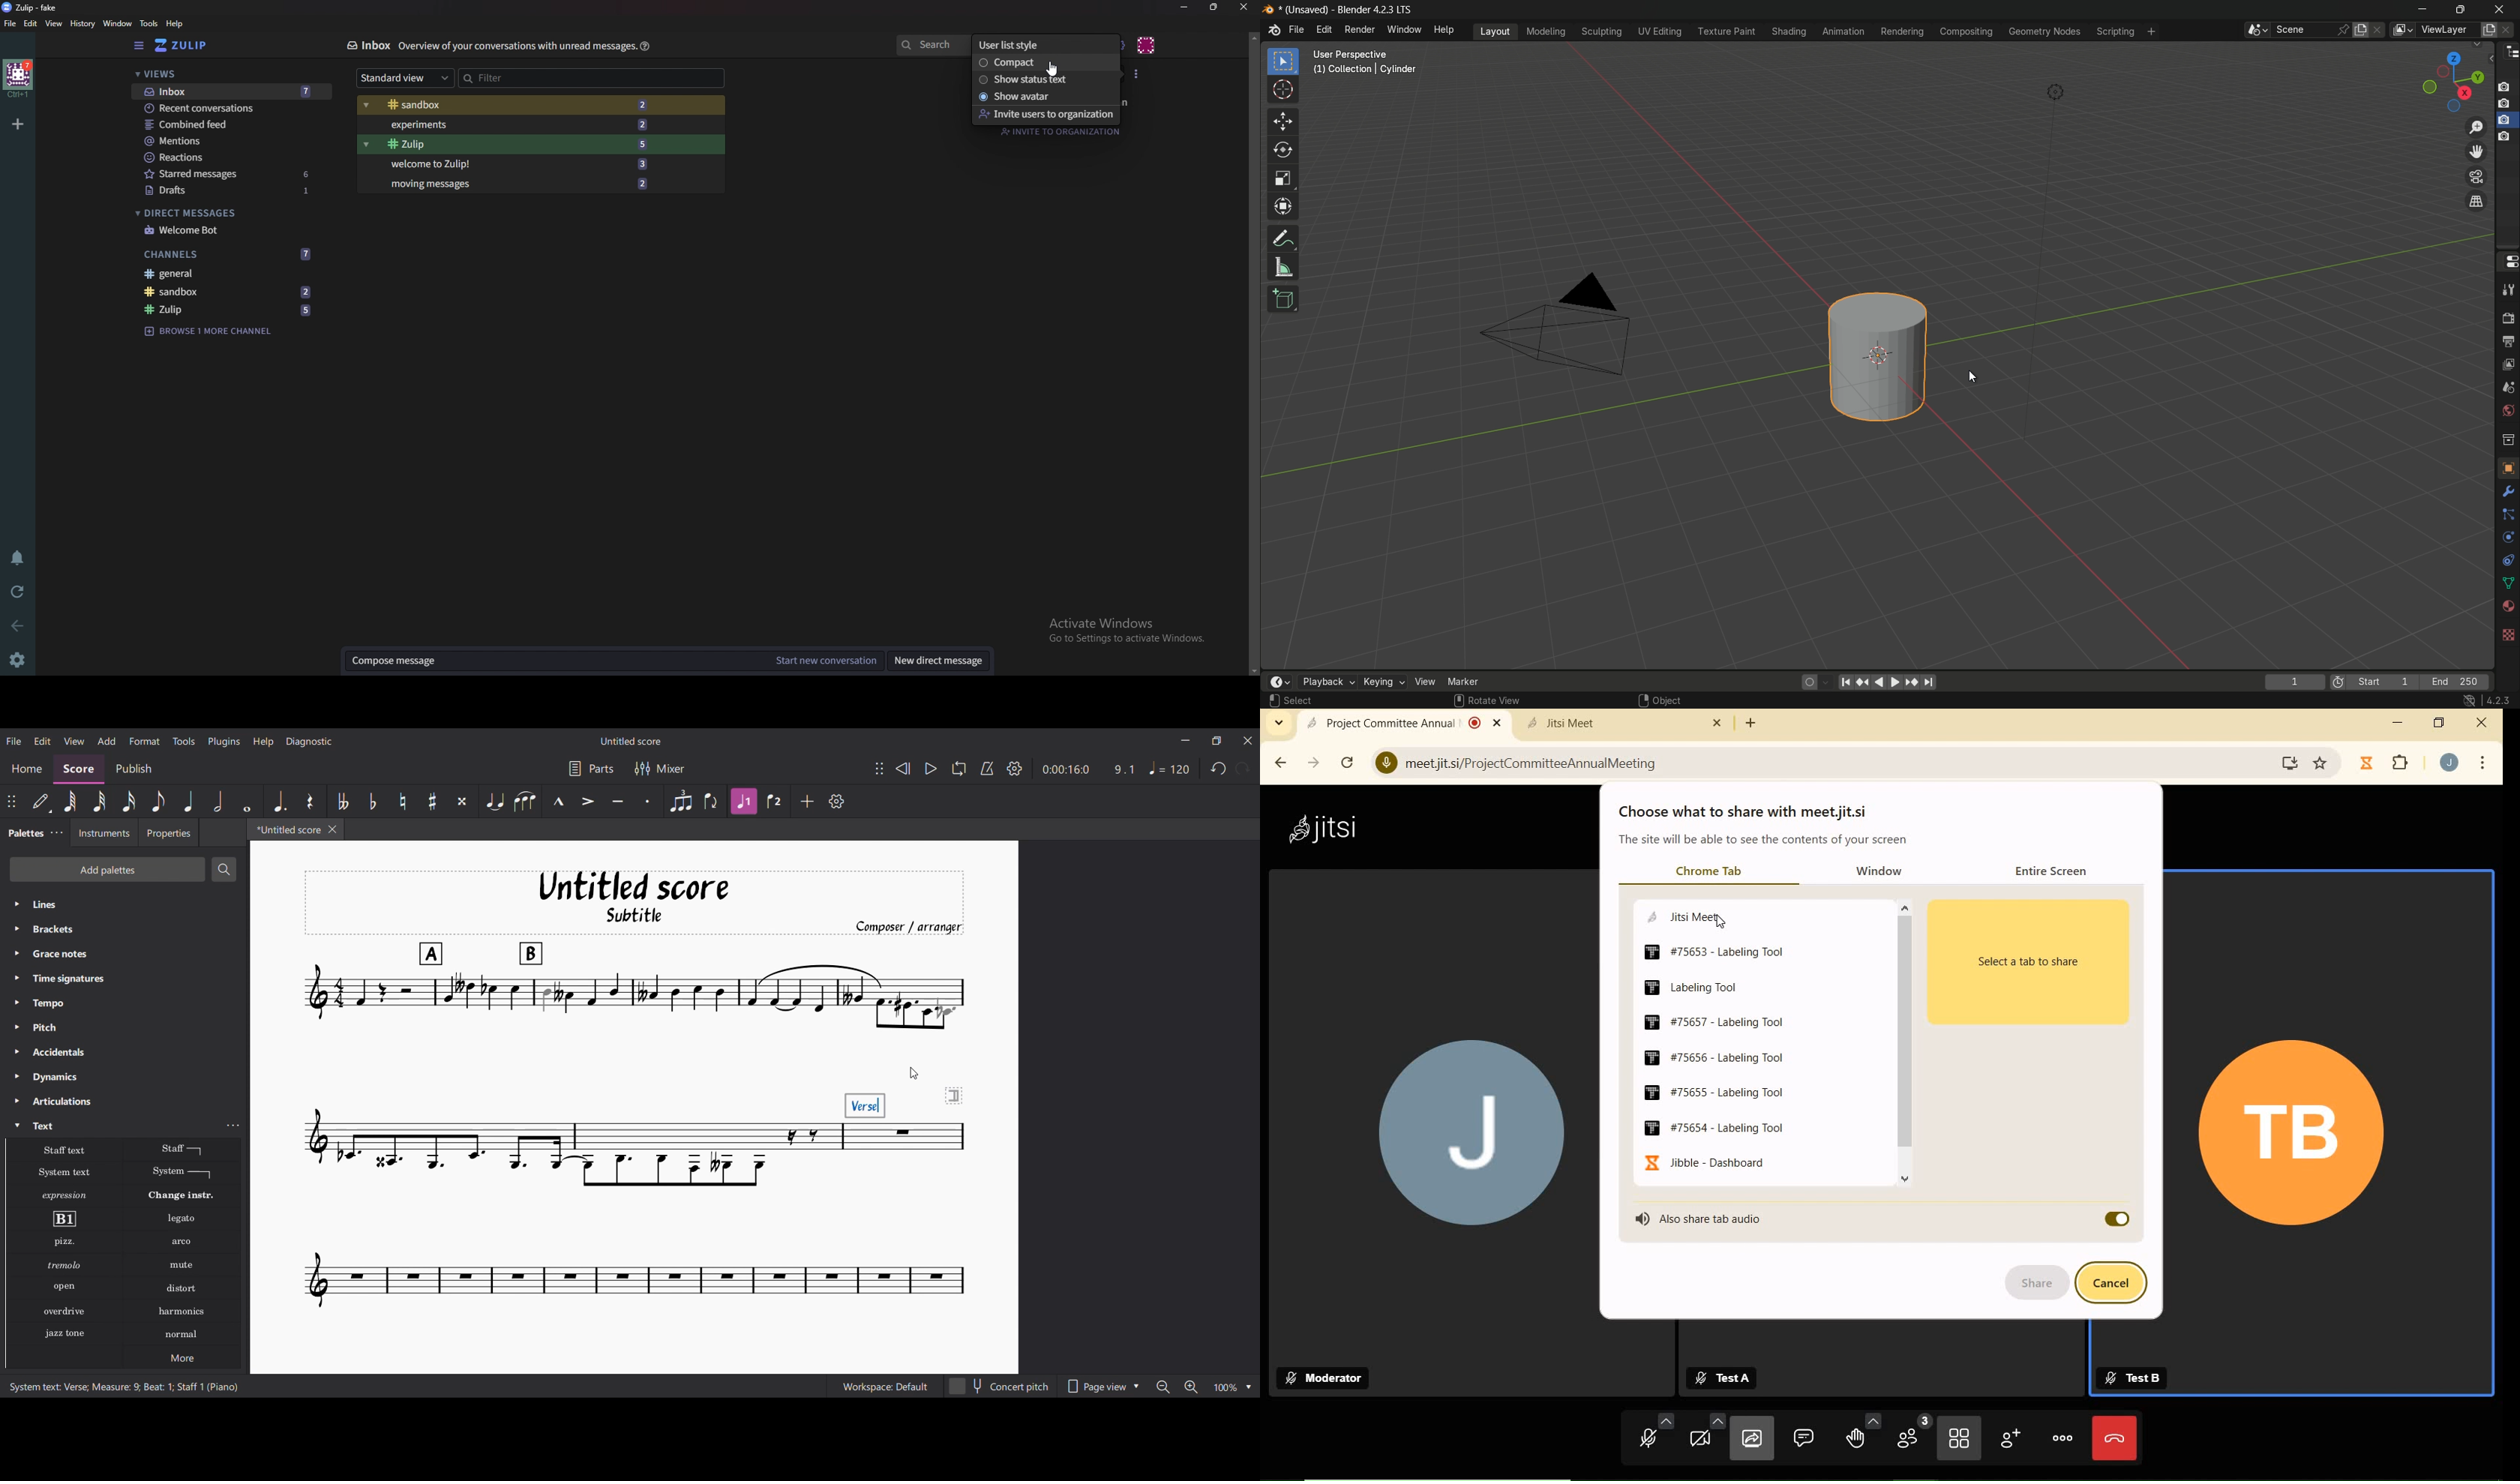  Describe the element at coordinates (530, 184) in the screenshot. I see `Moving messages` at that location.